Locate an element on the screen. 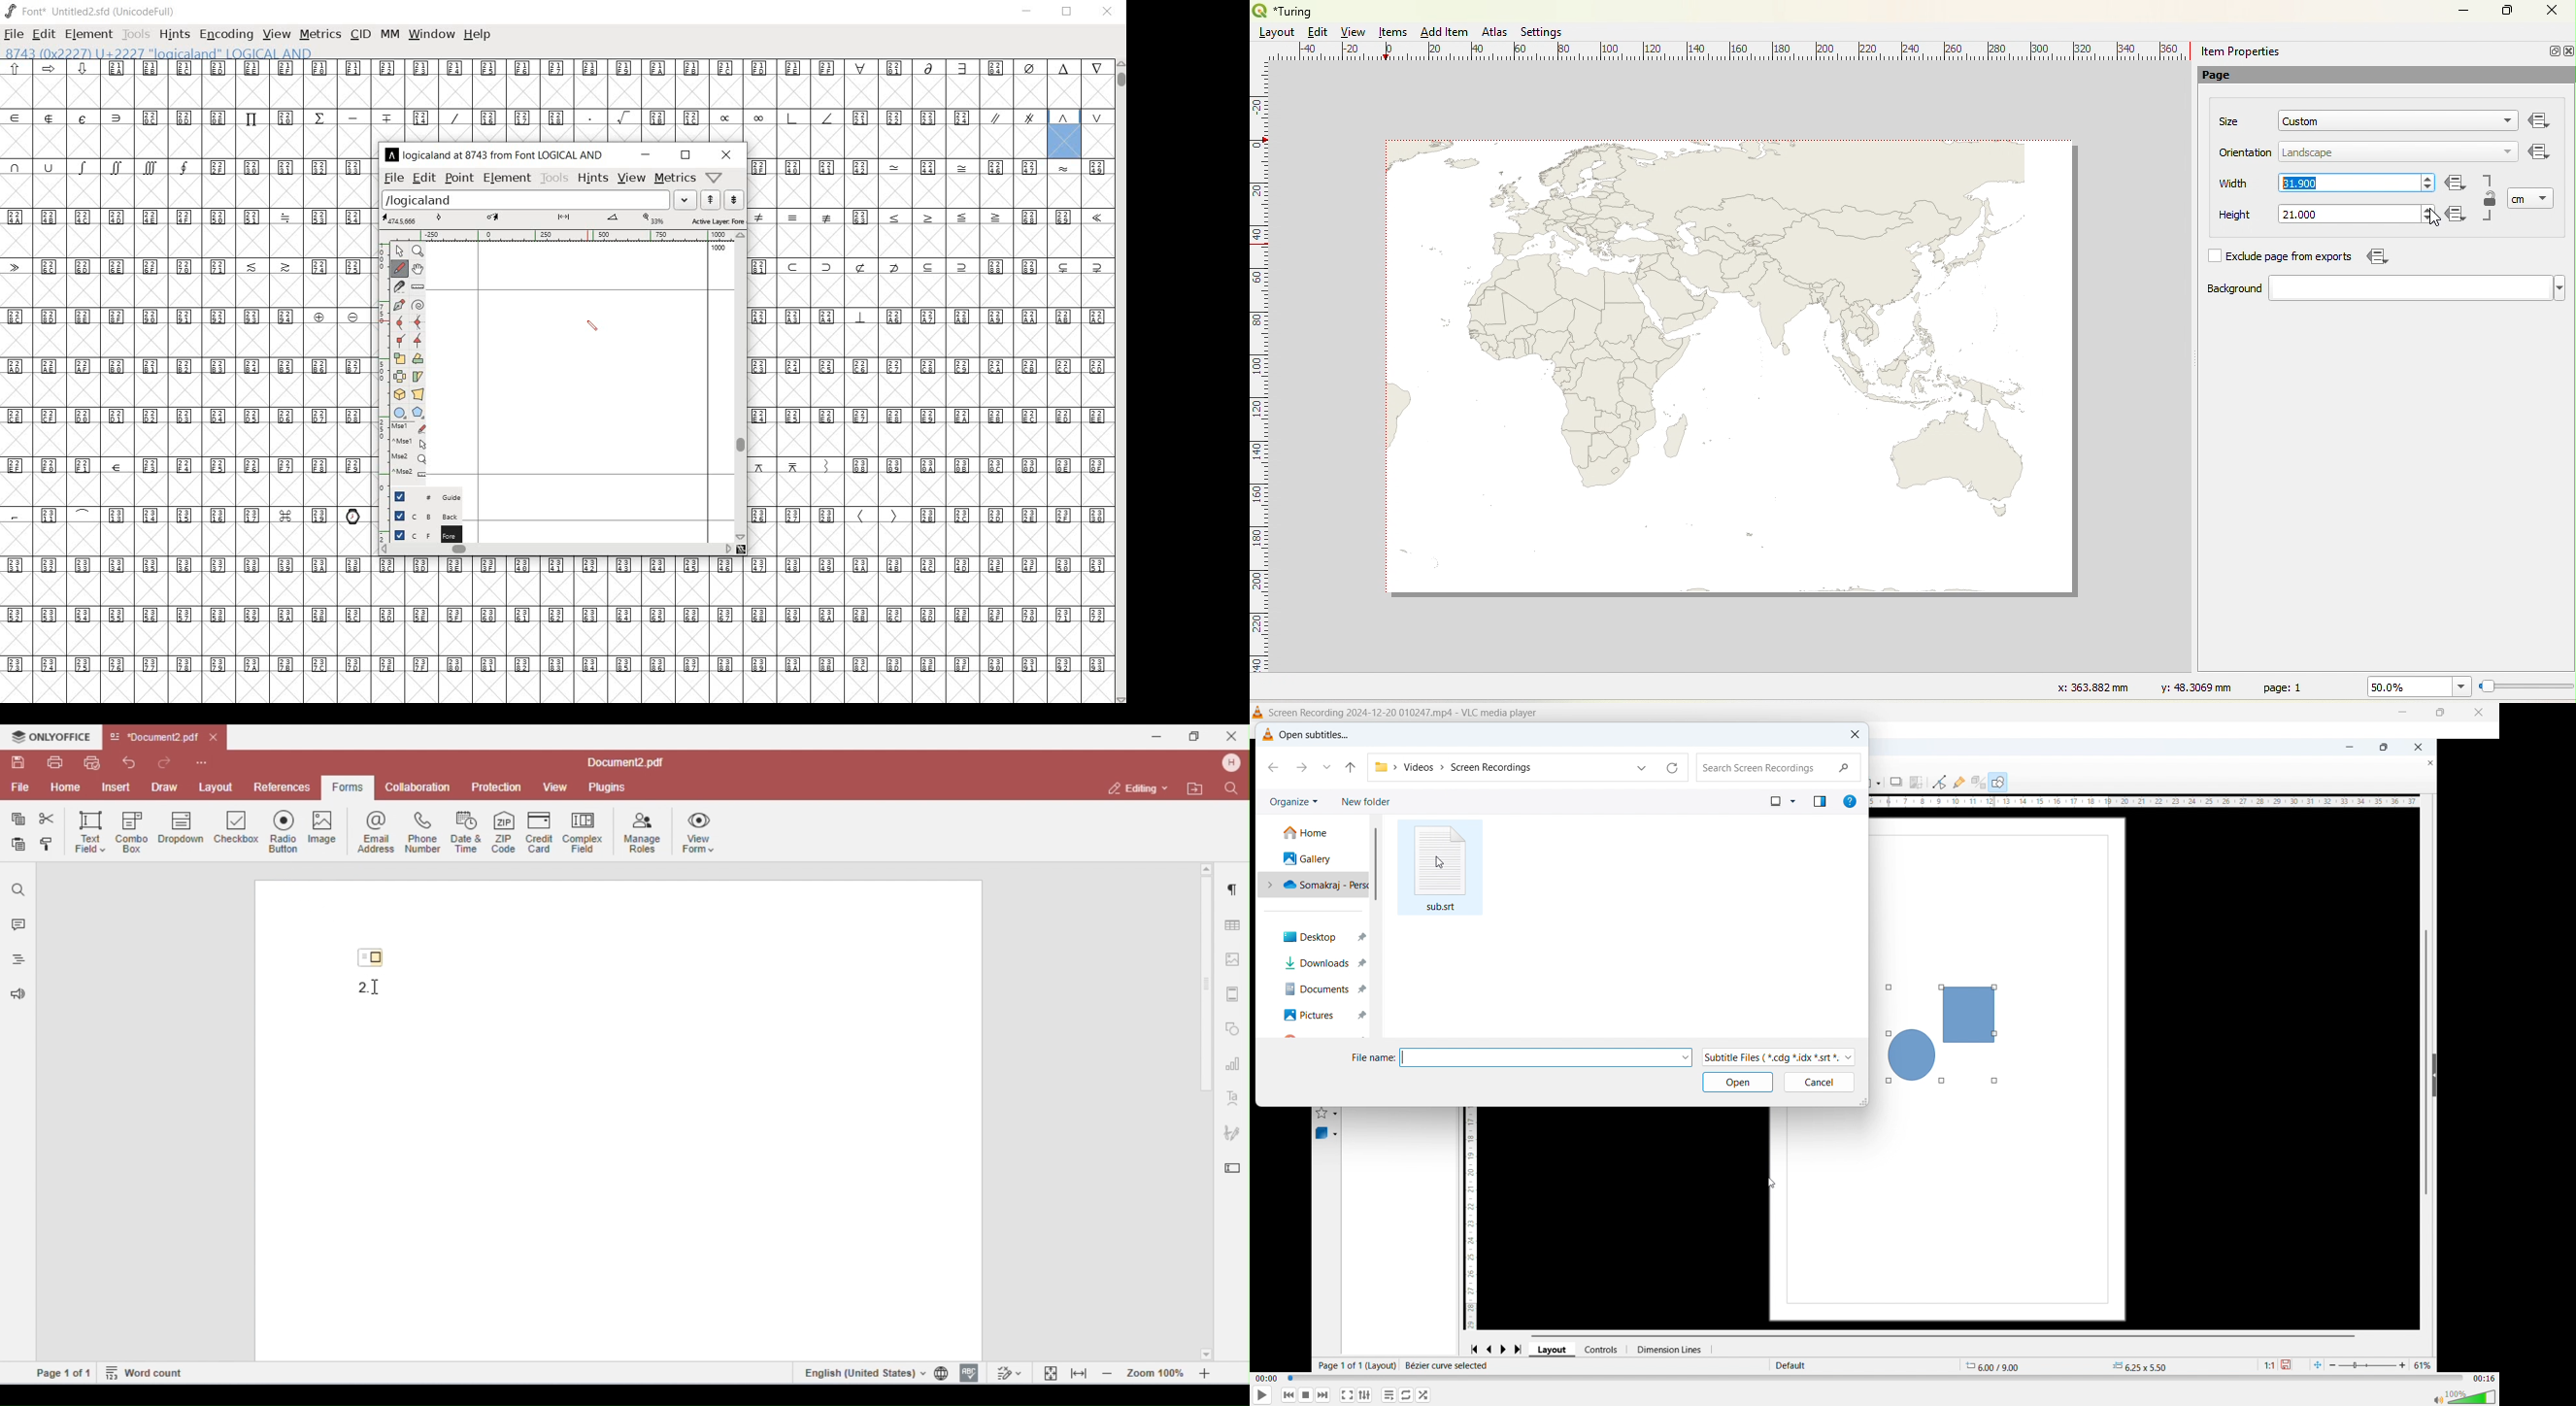  first page is located at coordinates (1474, 1347).